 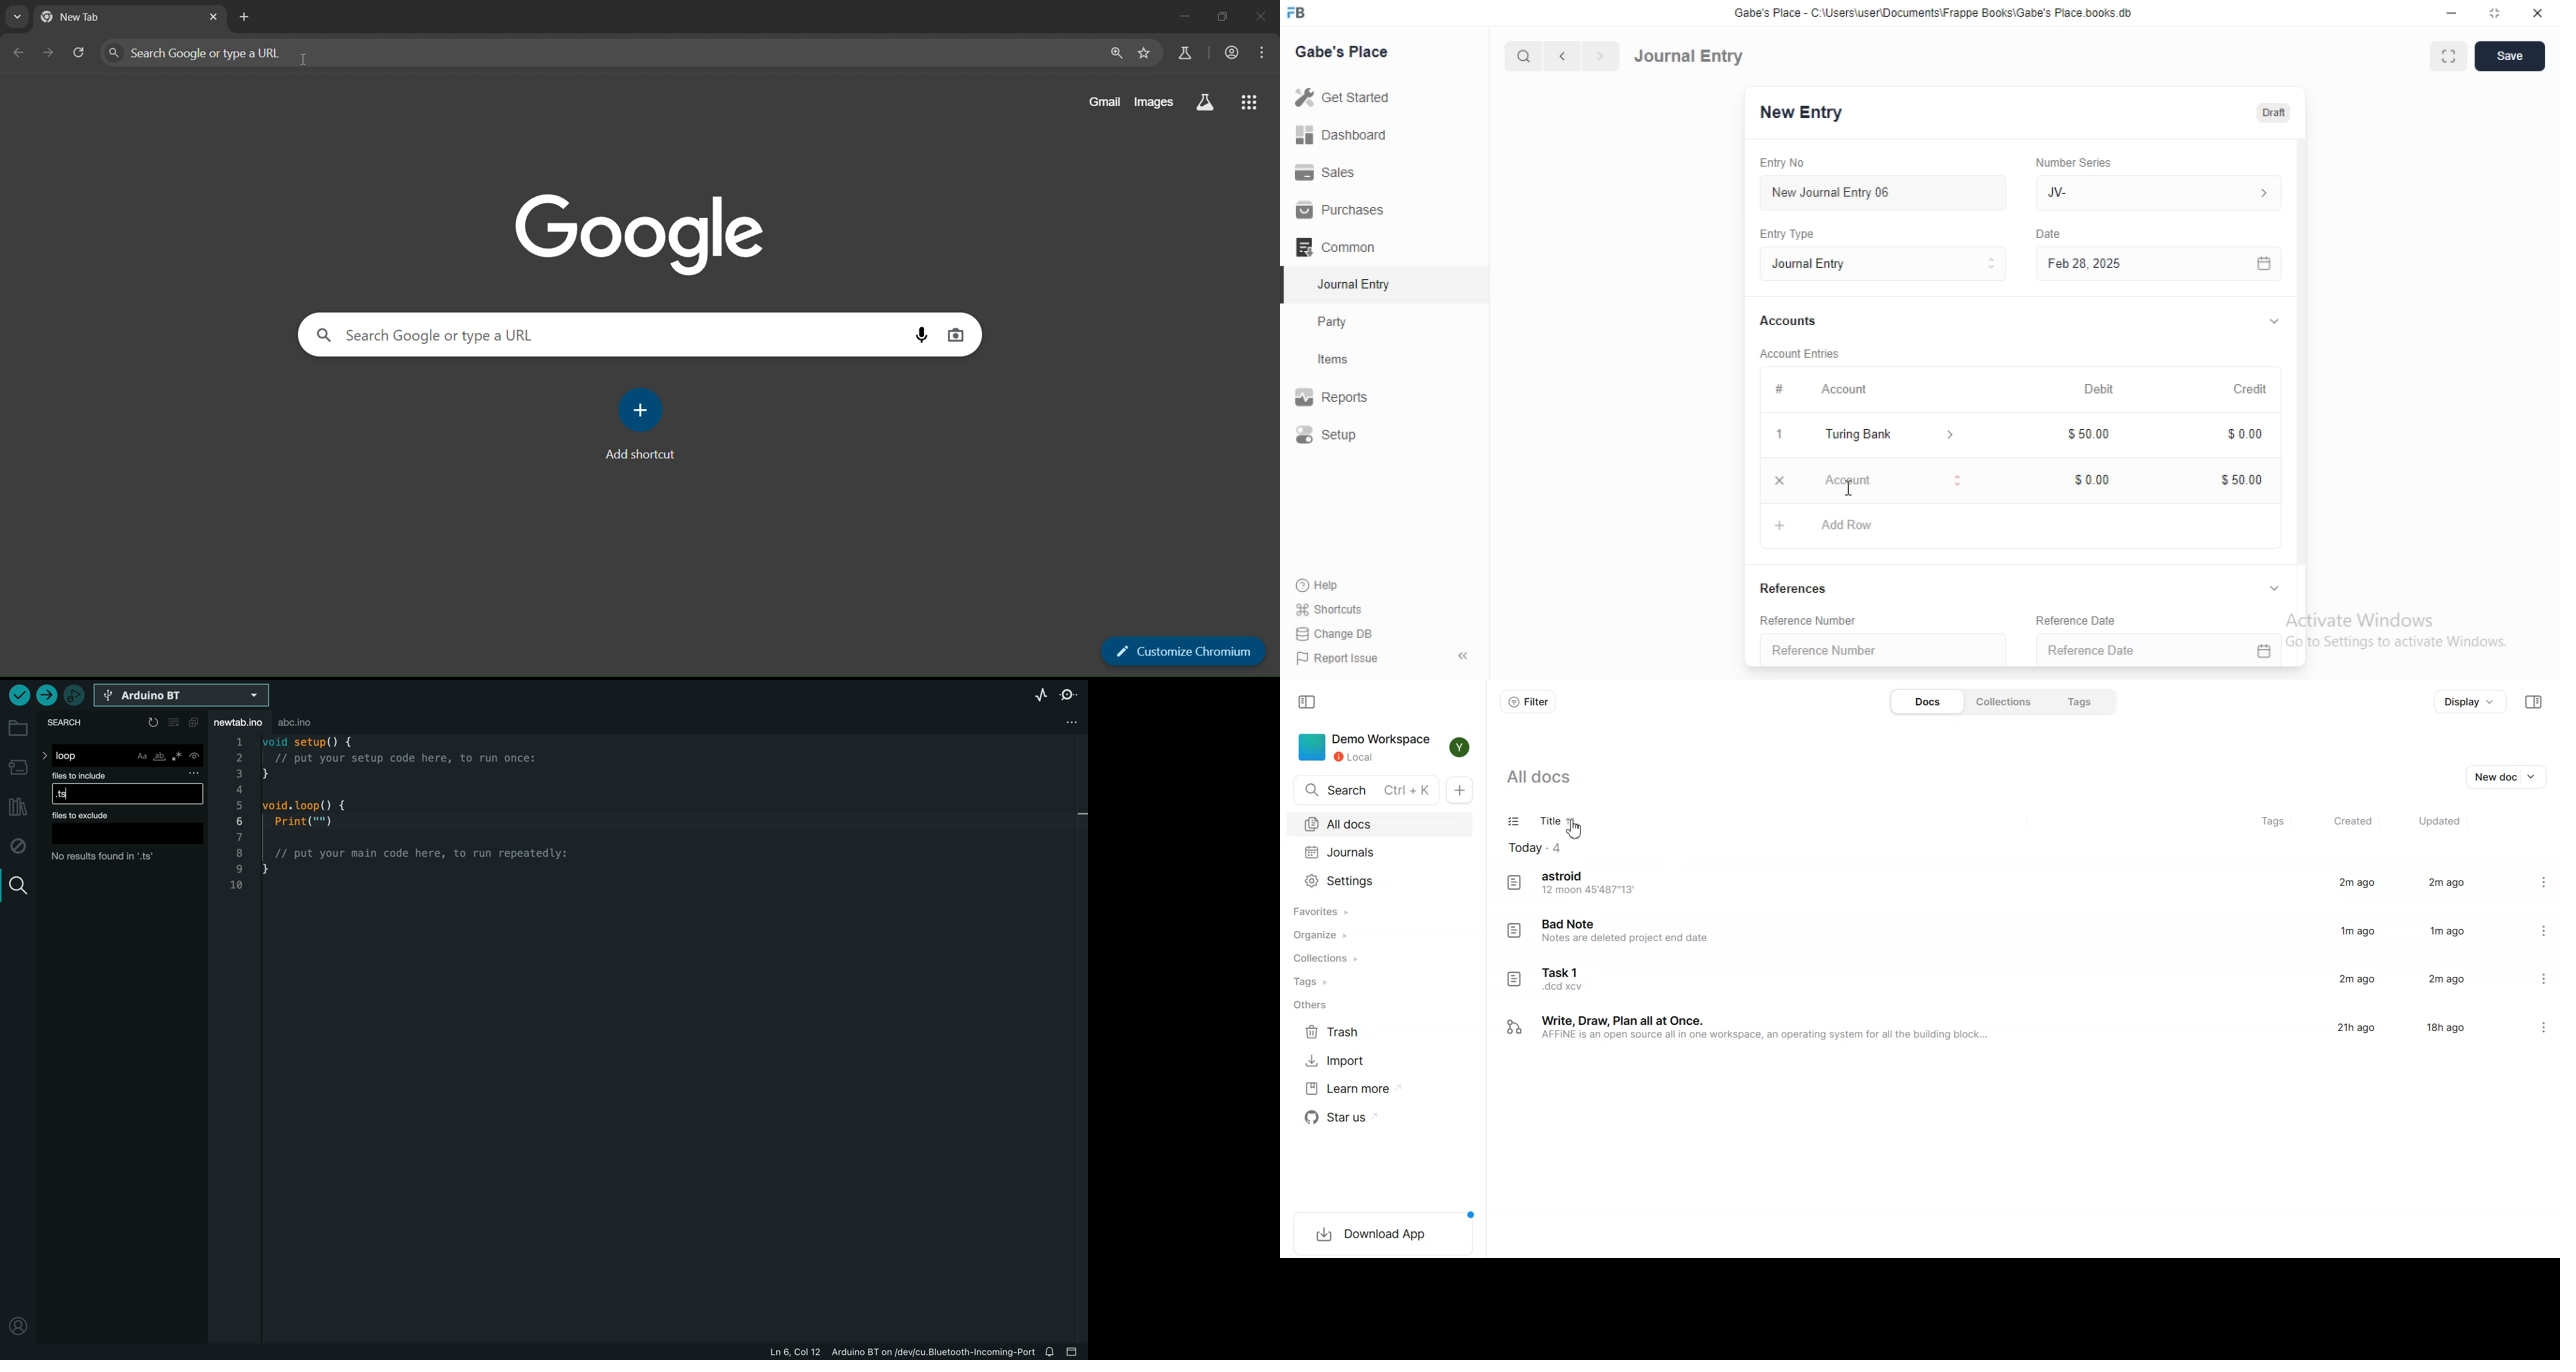 What do you see at coordinates (2302, 350) in the screenshot?
I see `vertical scrollbar` at bounding box center [2302, 350].